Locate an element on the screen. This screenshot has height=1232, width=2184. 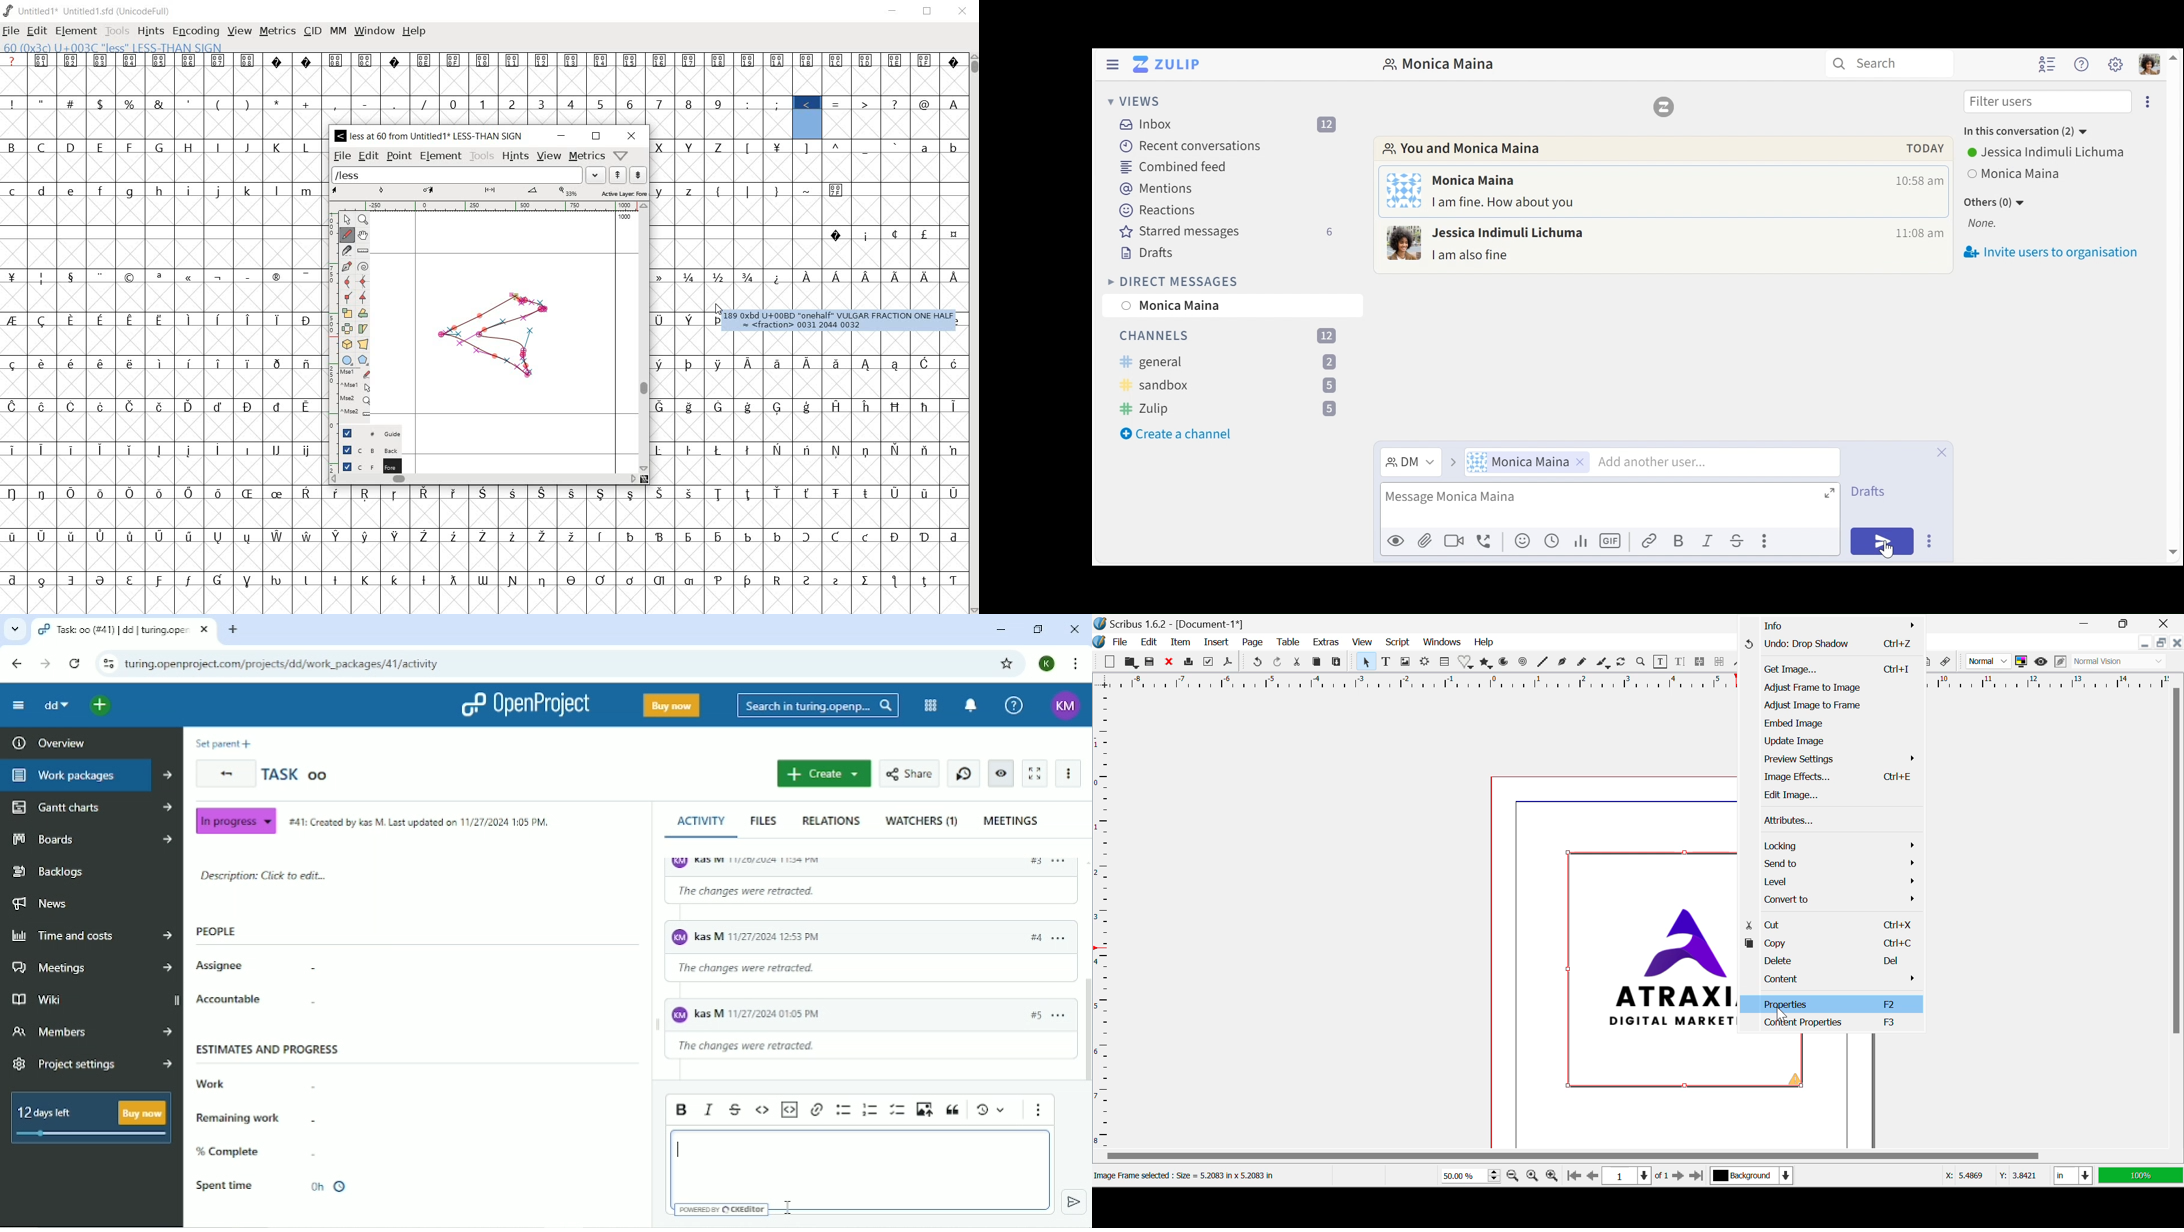
 is located at coordinates (952, 103).